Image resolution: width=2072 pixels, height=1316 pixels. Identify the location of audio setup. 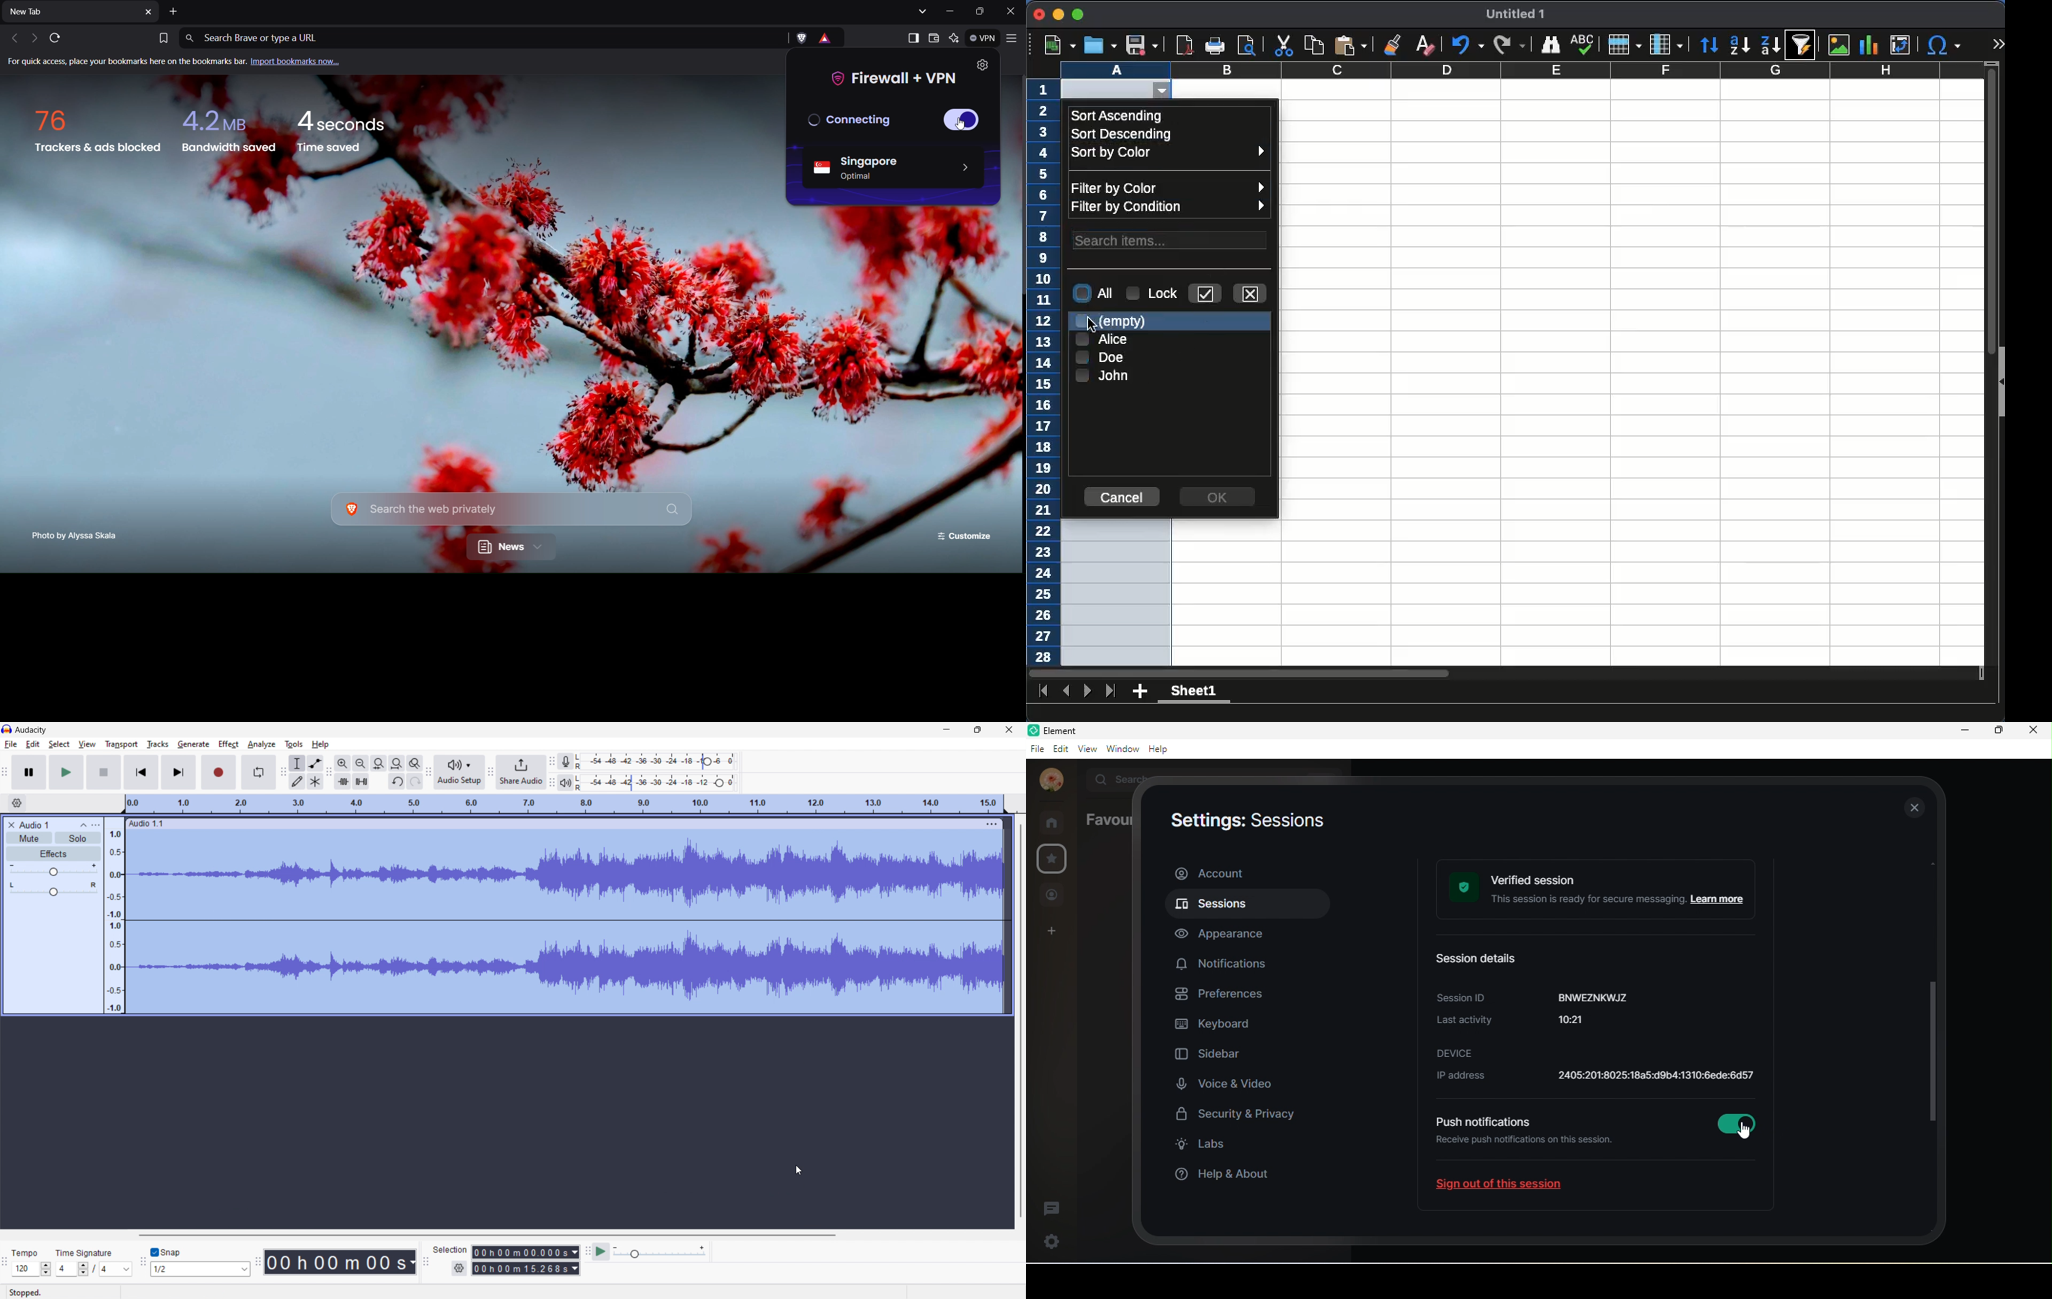
(460, 772).